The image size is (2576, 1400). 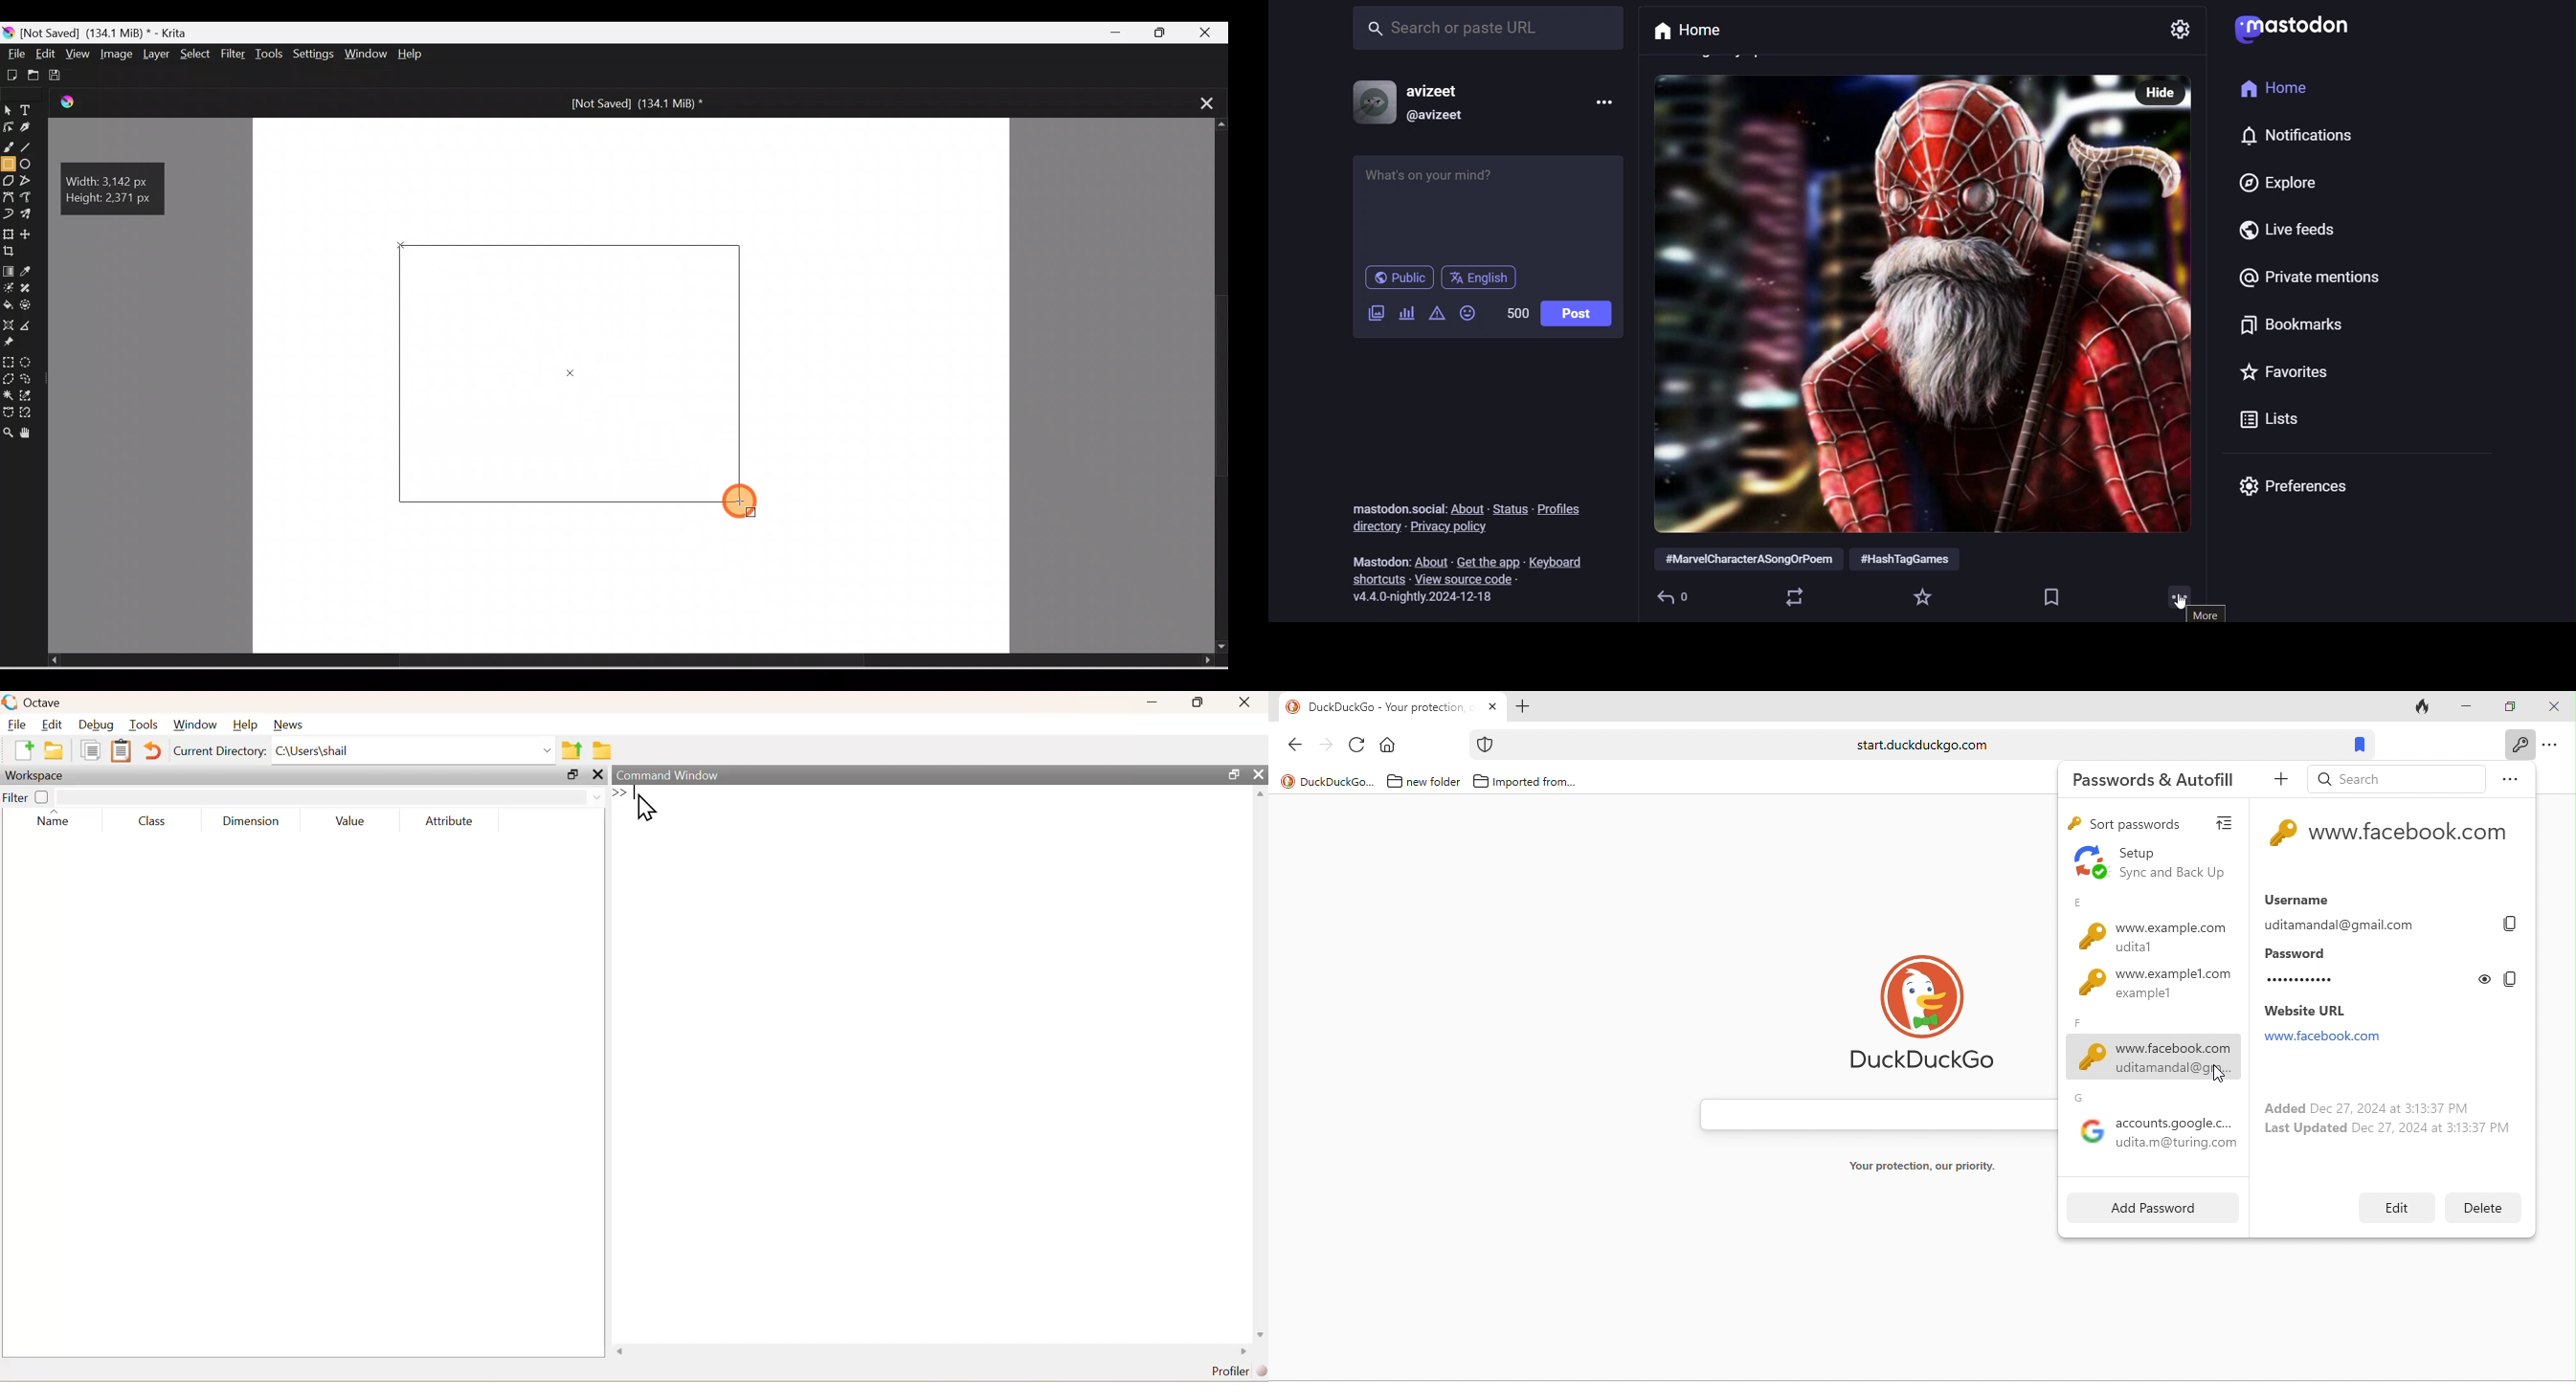 I want to click on Up, so click(x=1261, y=795).